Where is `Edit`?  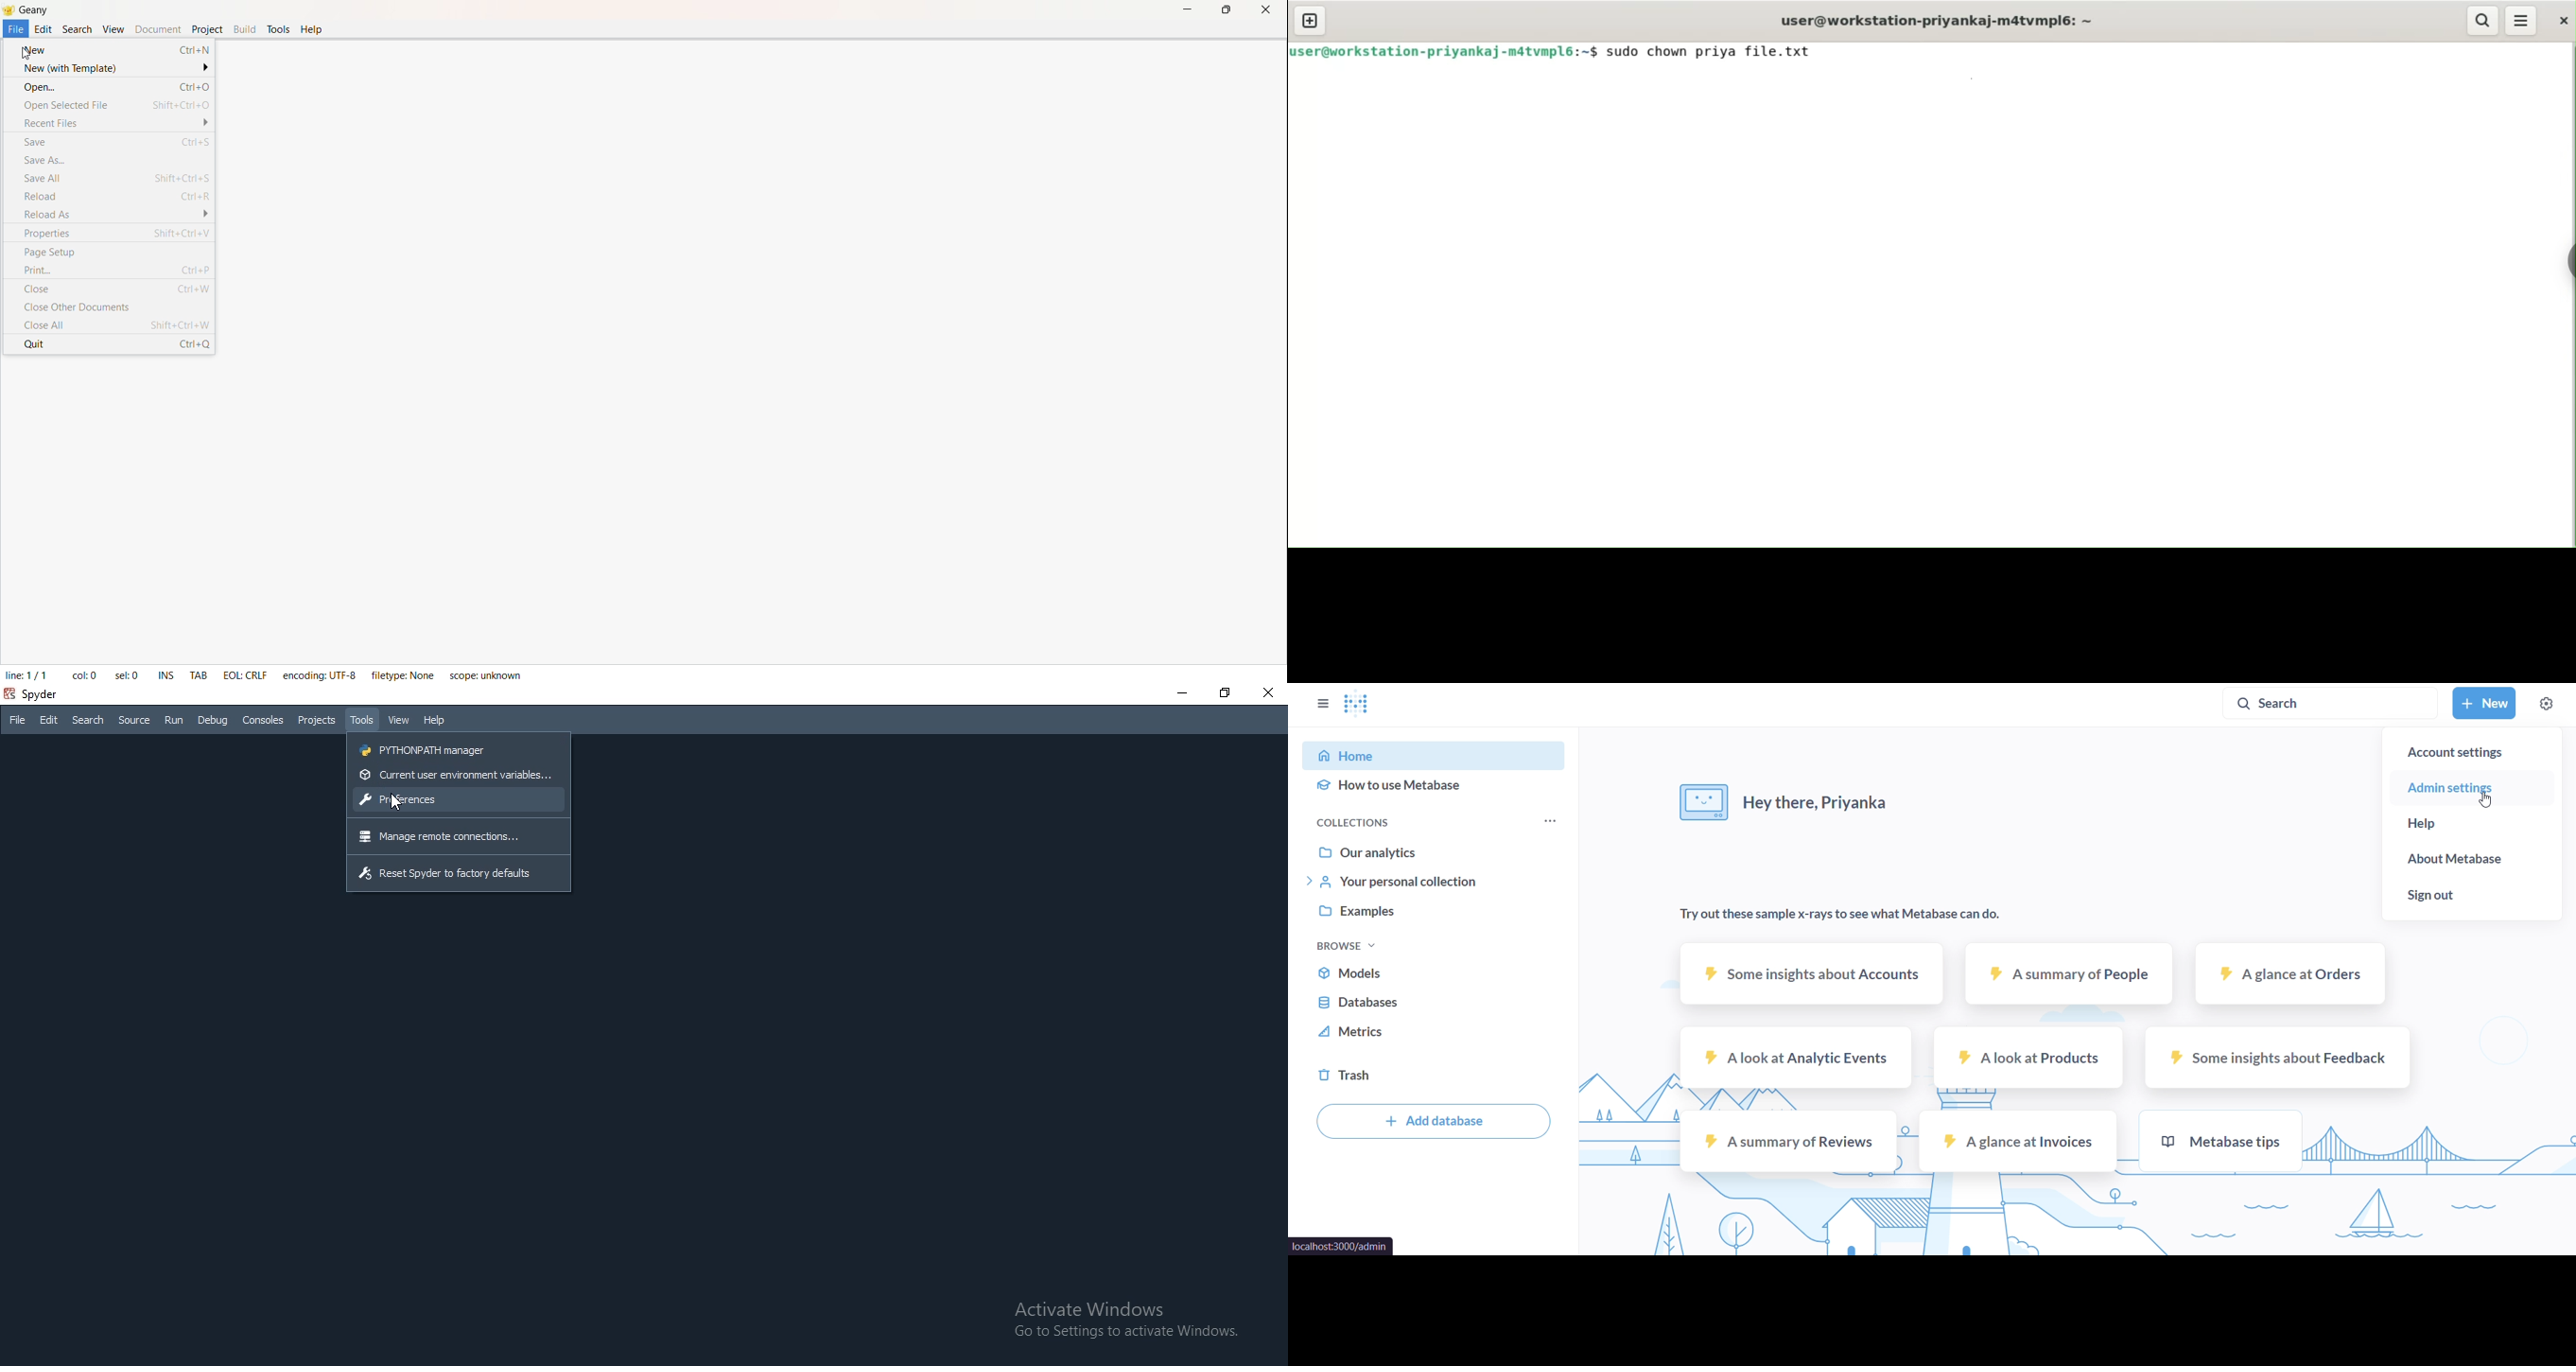
Edit is located at coordinates (49, 720).